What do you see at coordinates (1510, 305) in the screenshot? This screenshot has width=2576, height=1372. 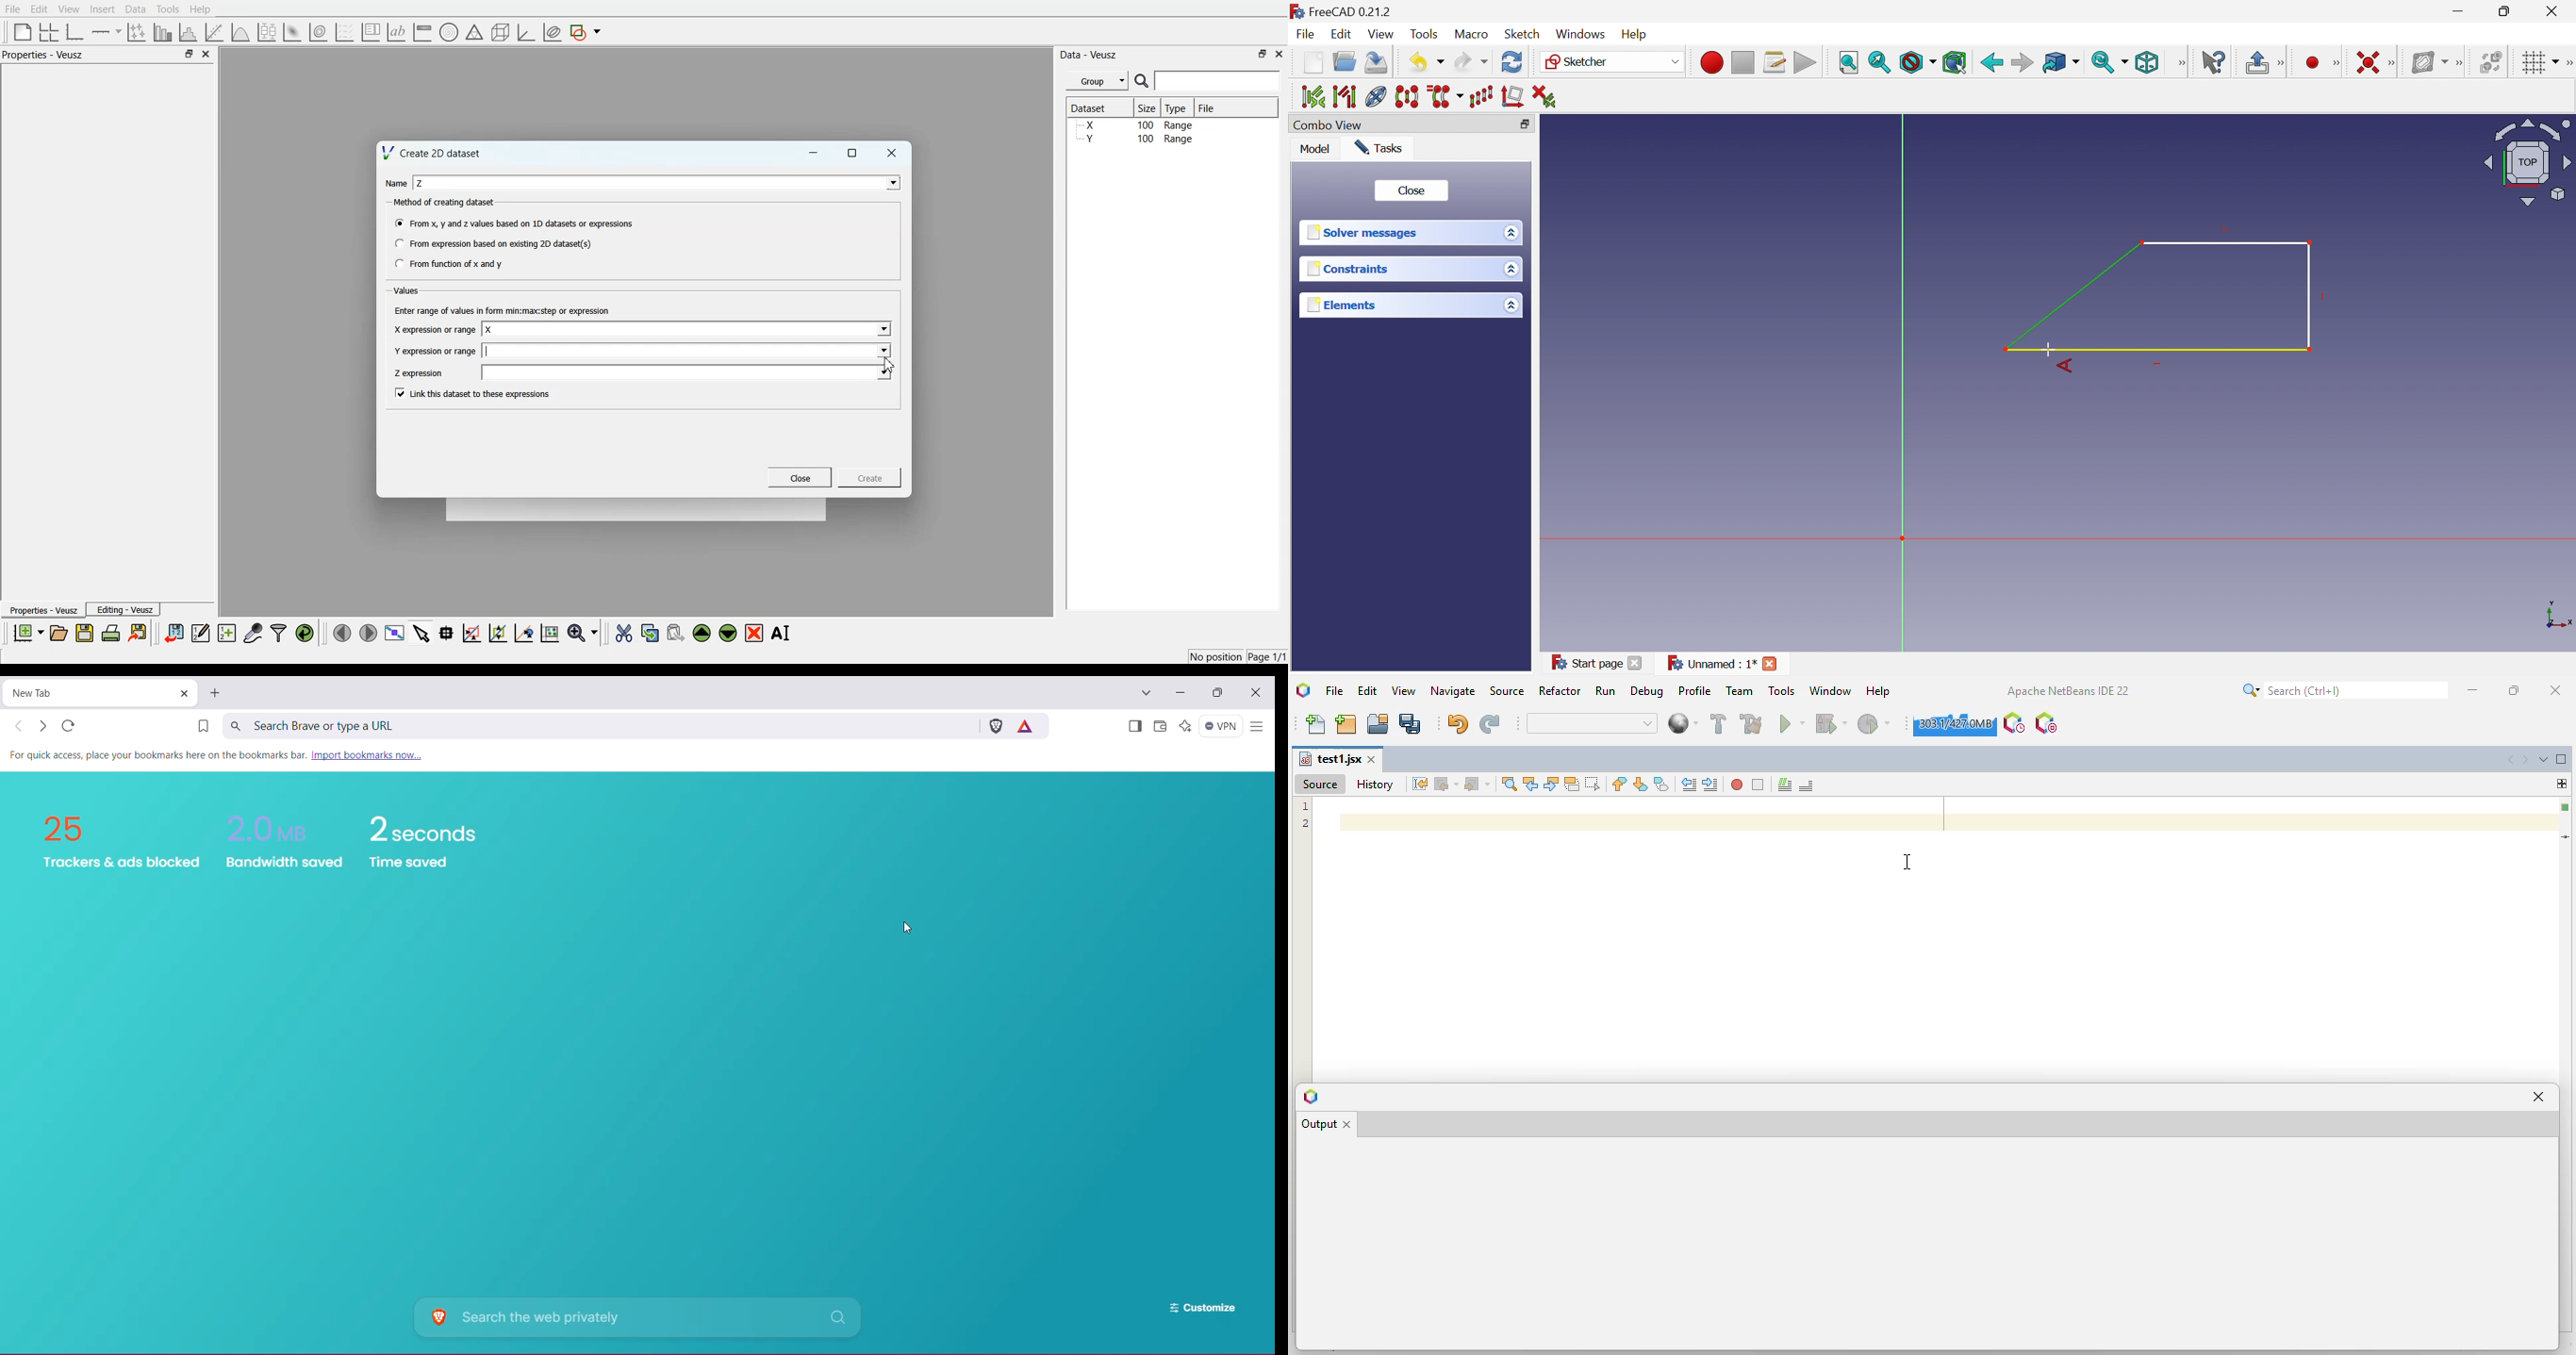 I see `Drop Down` at bounding box center [1510, 305].